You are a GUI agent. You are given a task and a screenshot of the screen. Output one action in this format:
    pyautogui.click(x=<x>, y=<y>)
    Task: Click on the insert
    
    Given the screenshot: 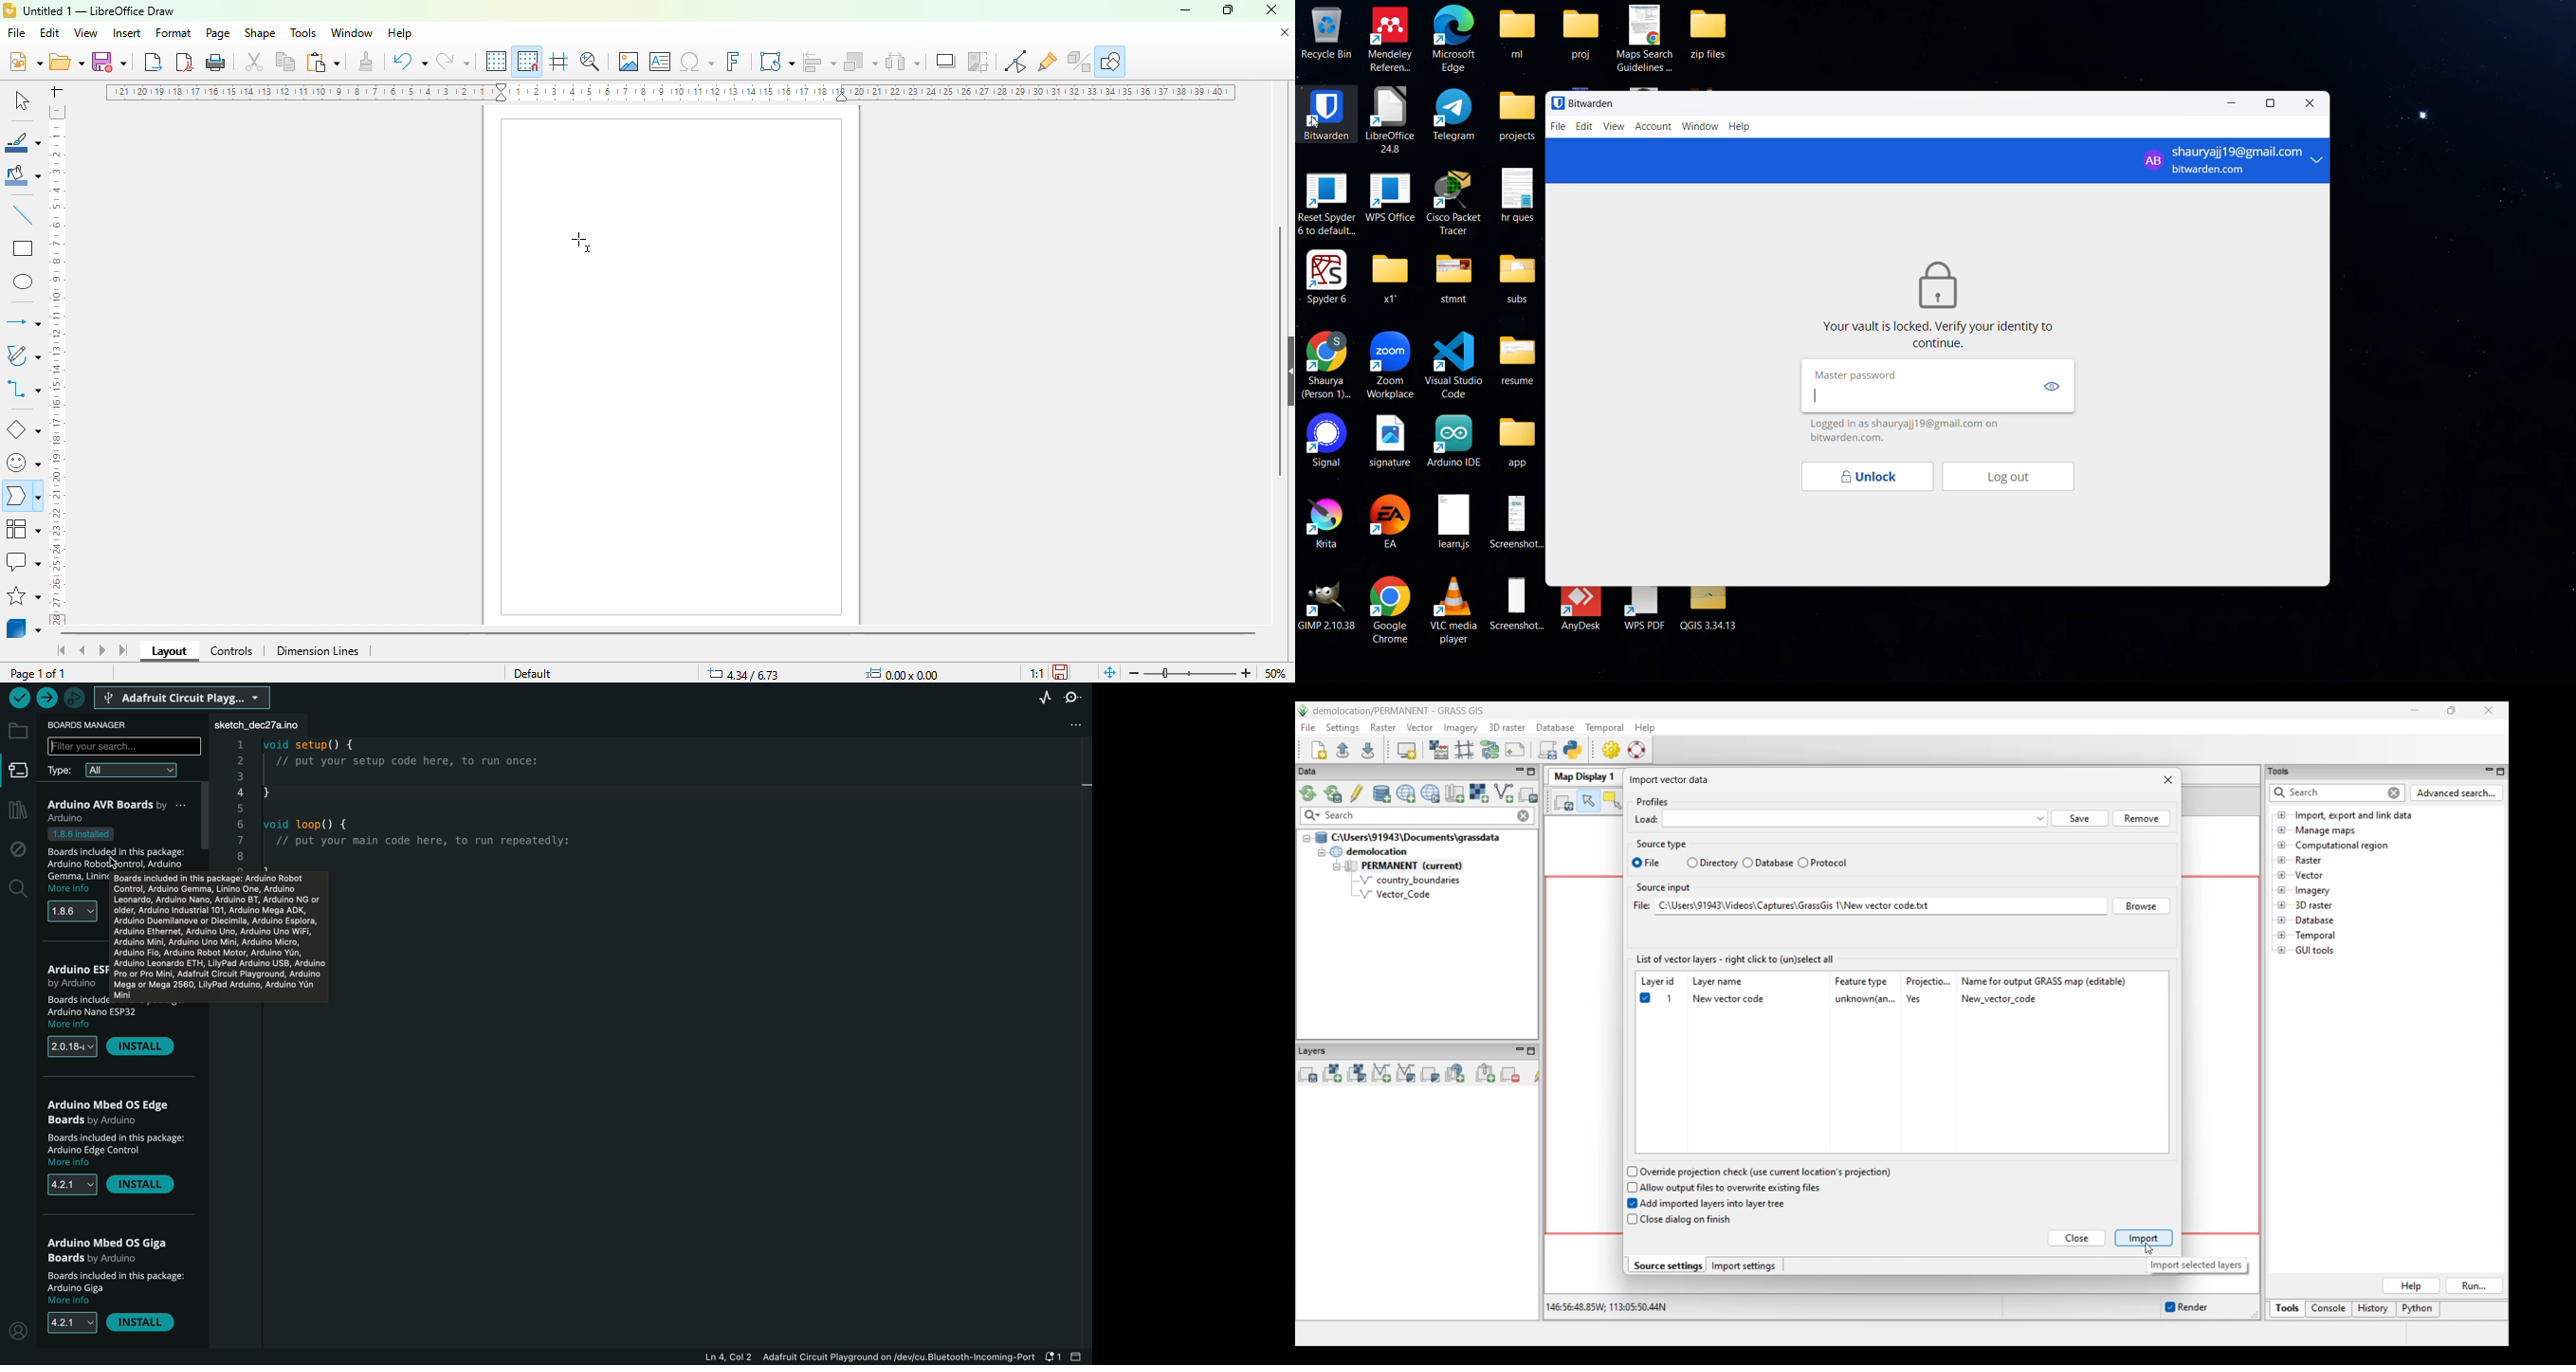 What is the action you would take?
    pyautogui.click(x=126, y=33)
    